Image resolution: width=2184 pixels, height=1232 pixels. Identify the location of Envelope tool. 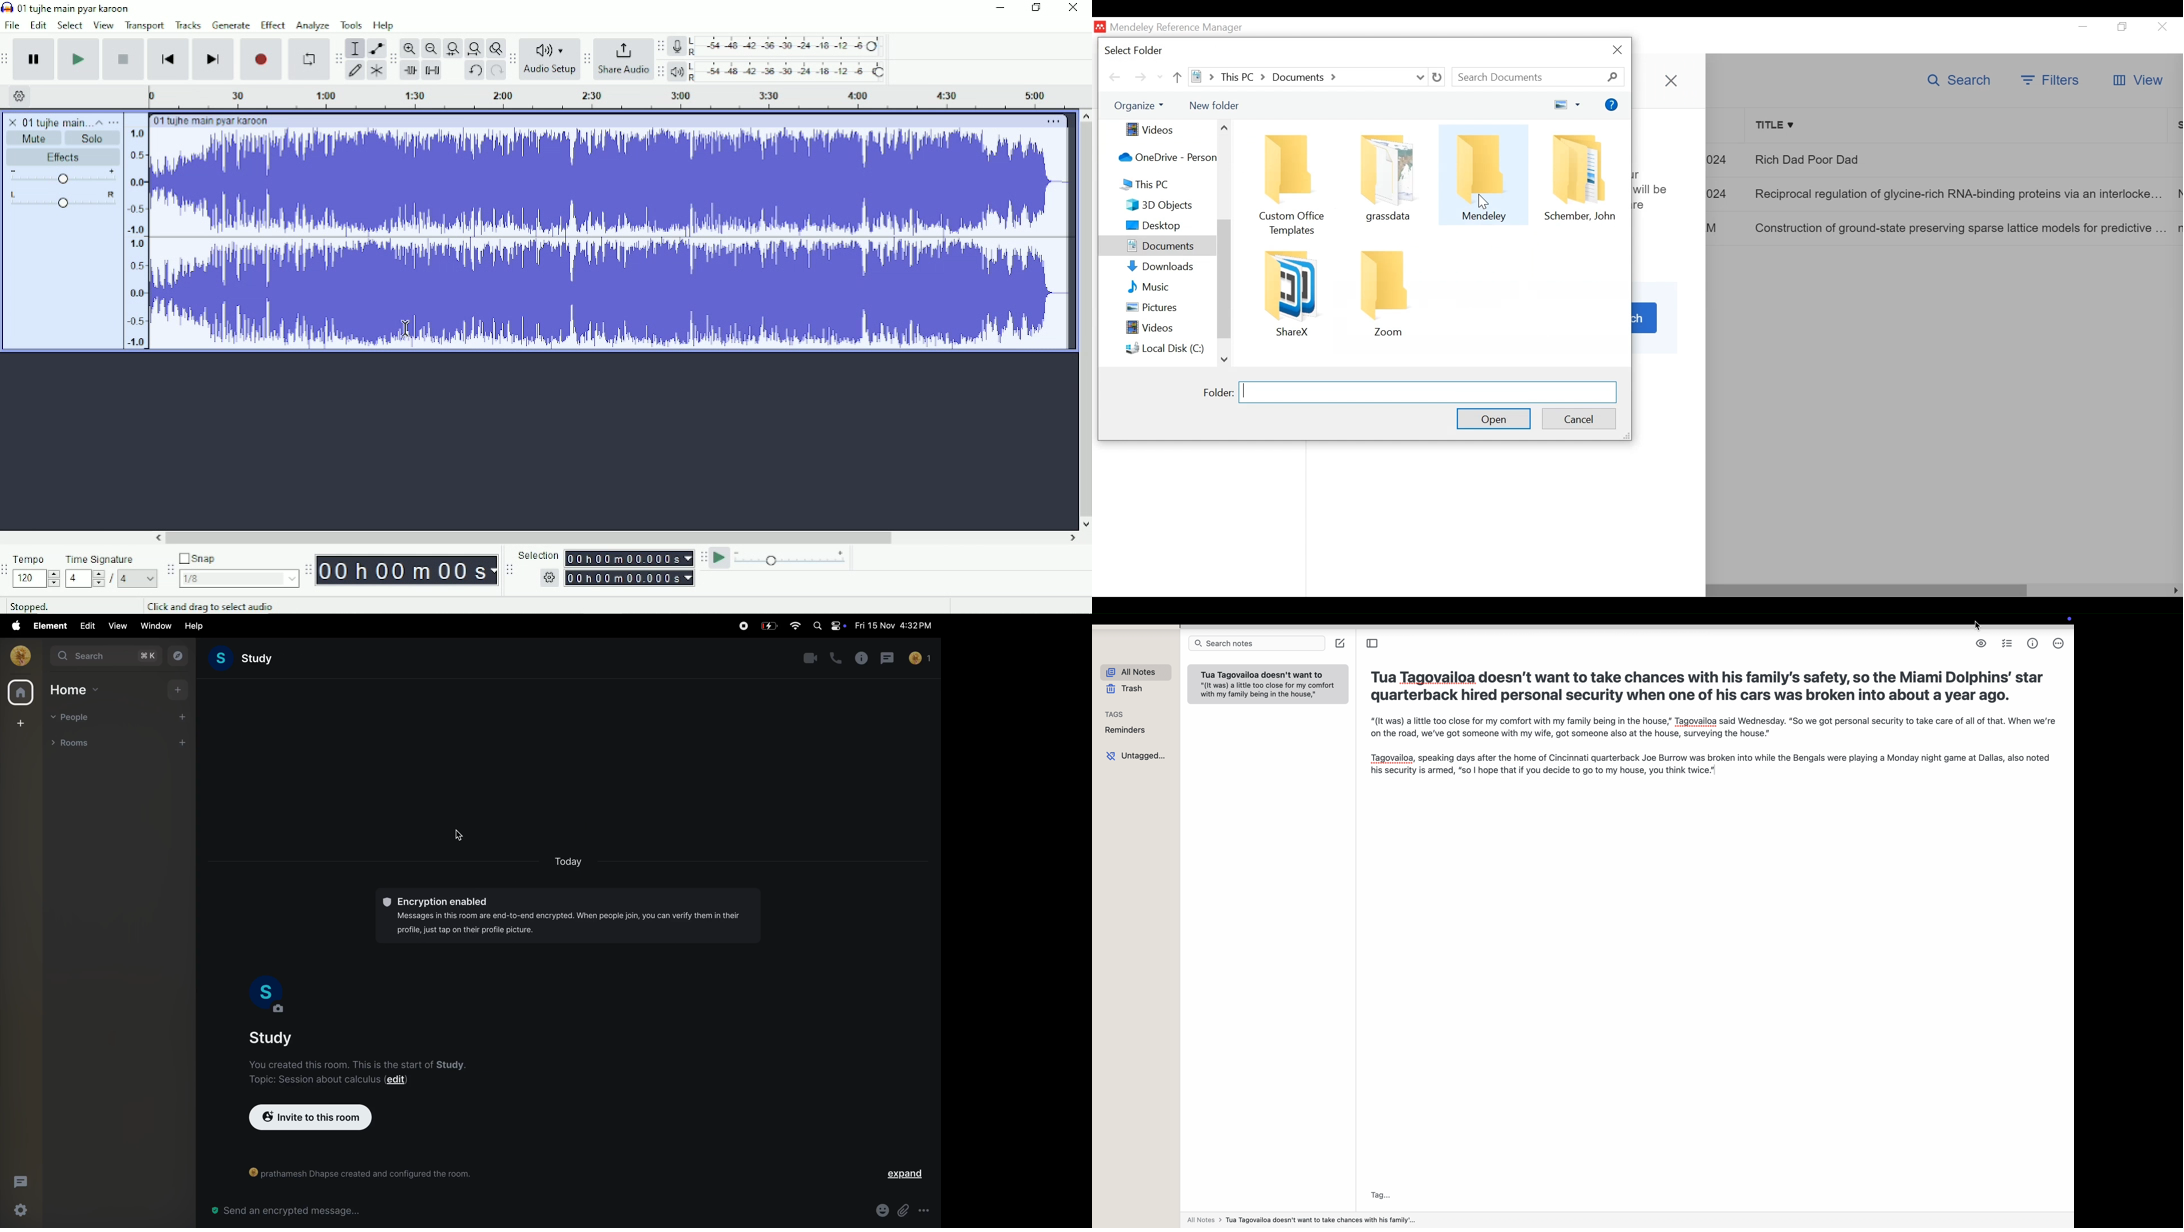
(375, 49).